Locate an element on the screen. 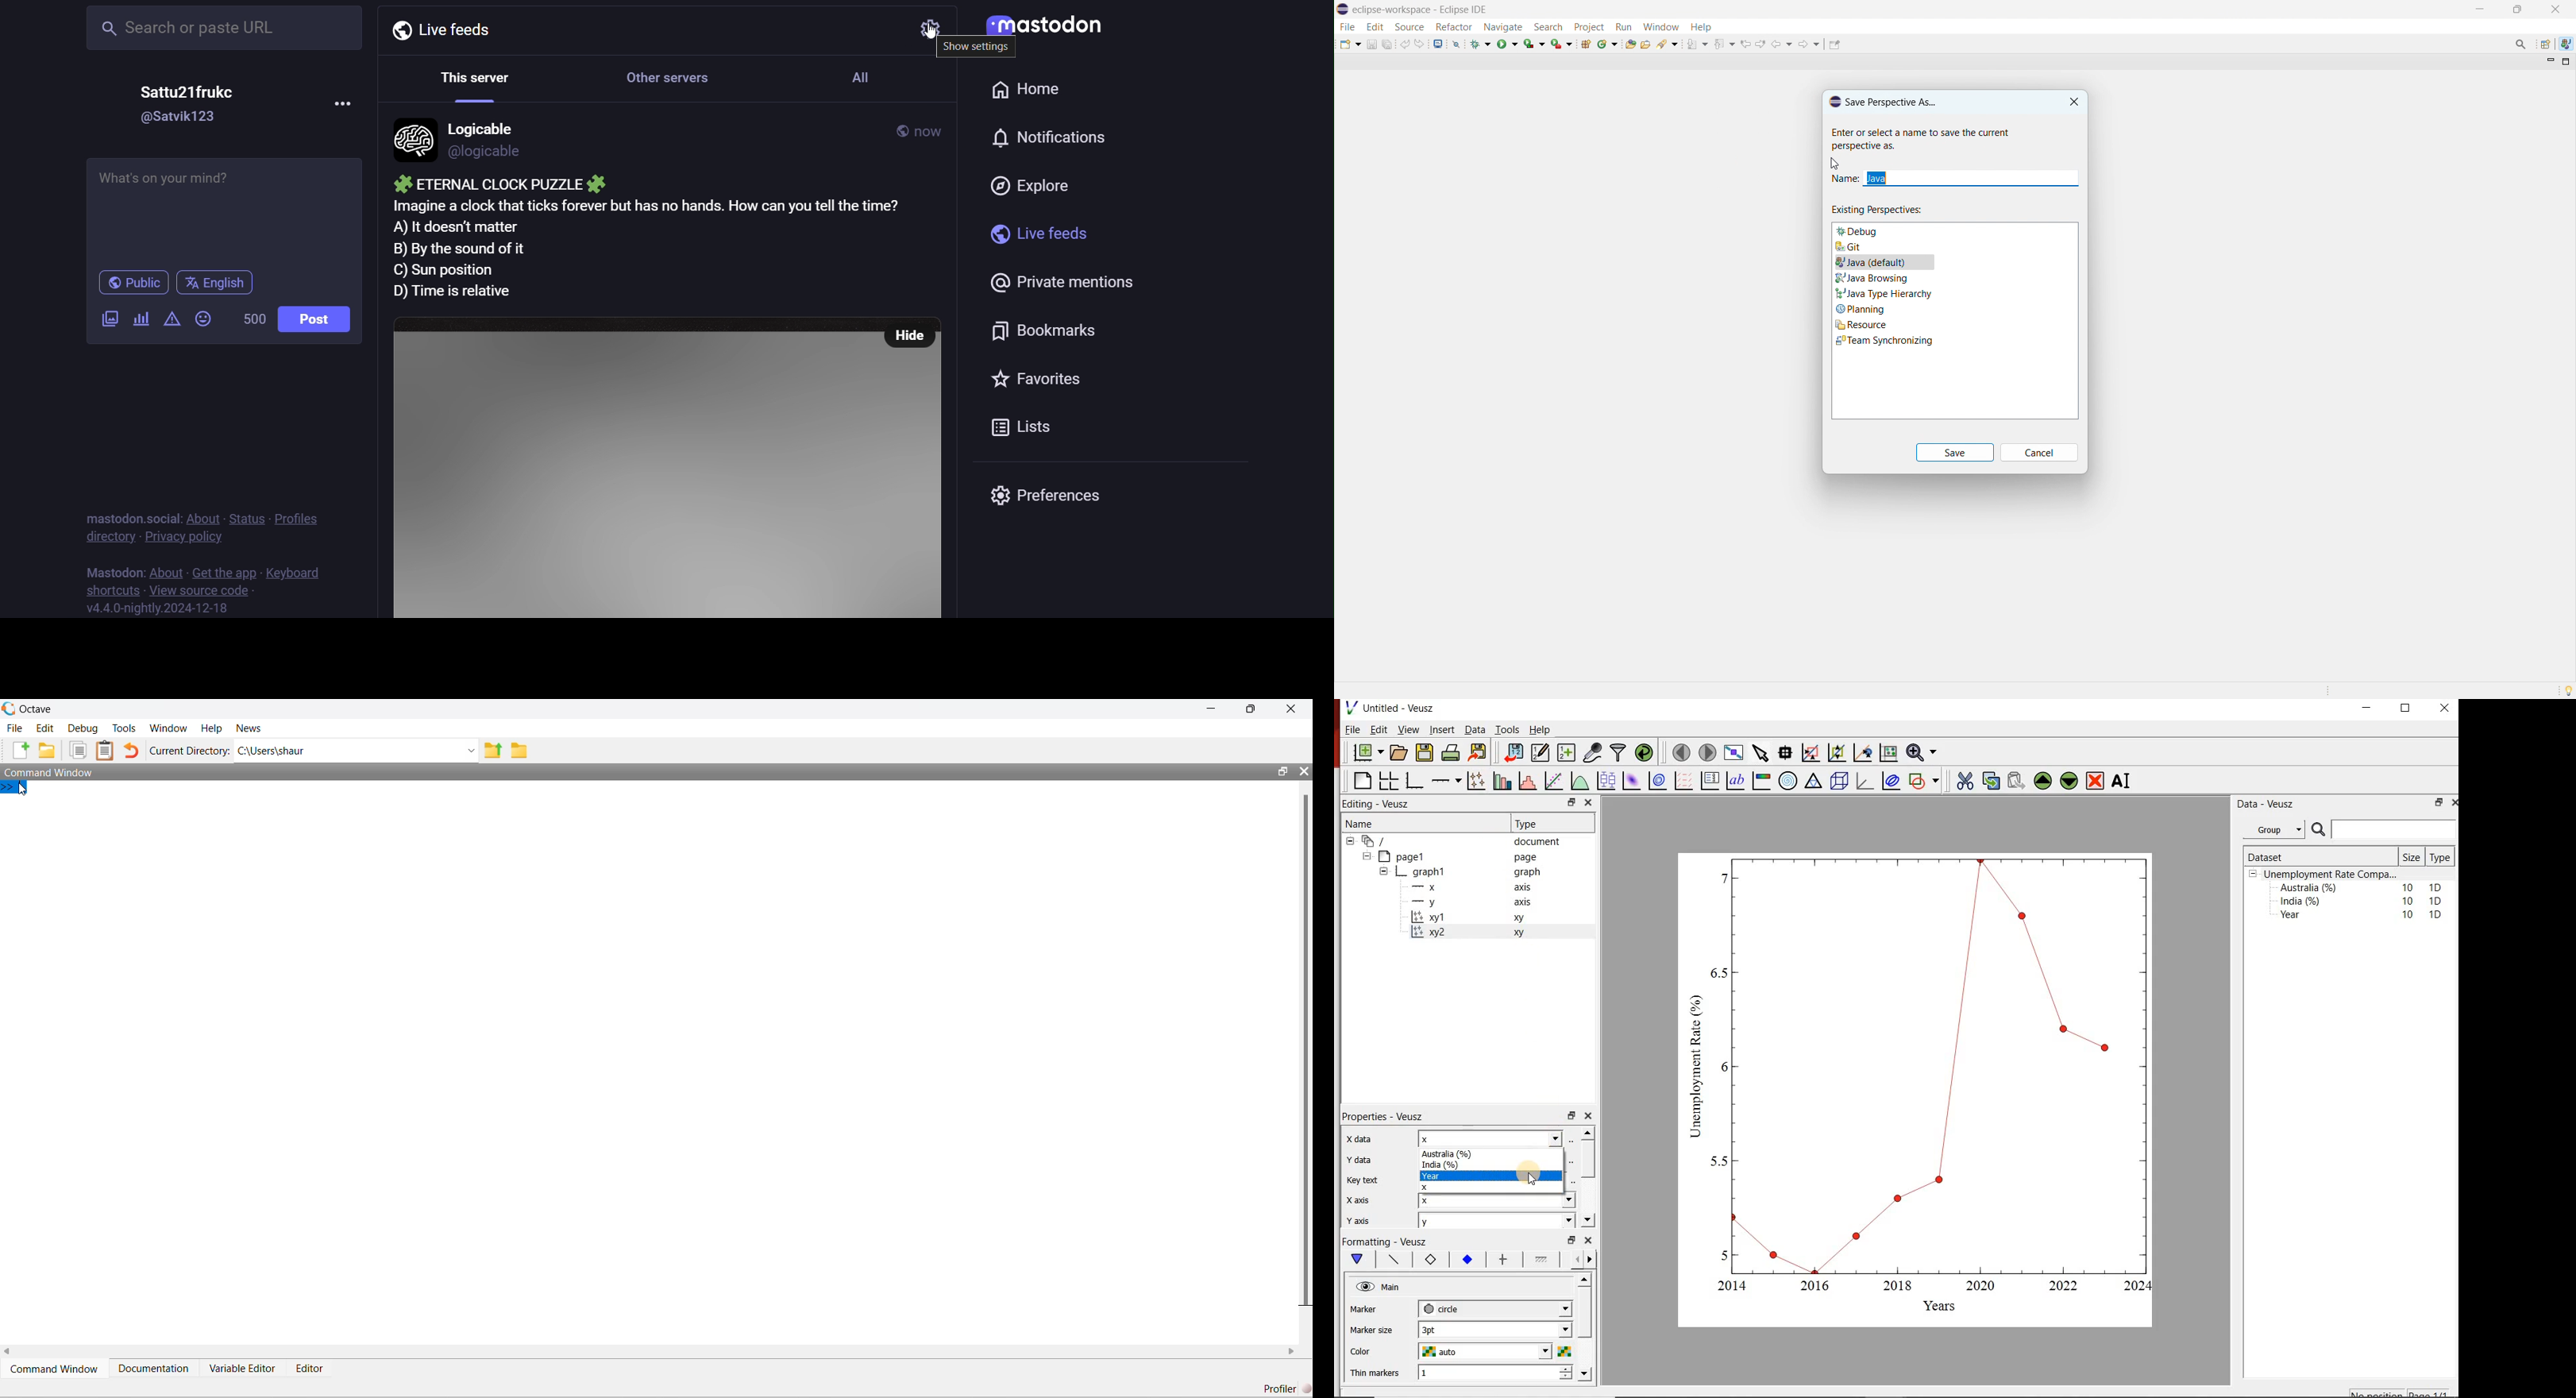  open type is located at coordinates (1630, 44).